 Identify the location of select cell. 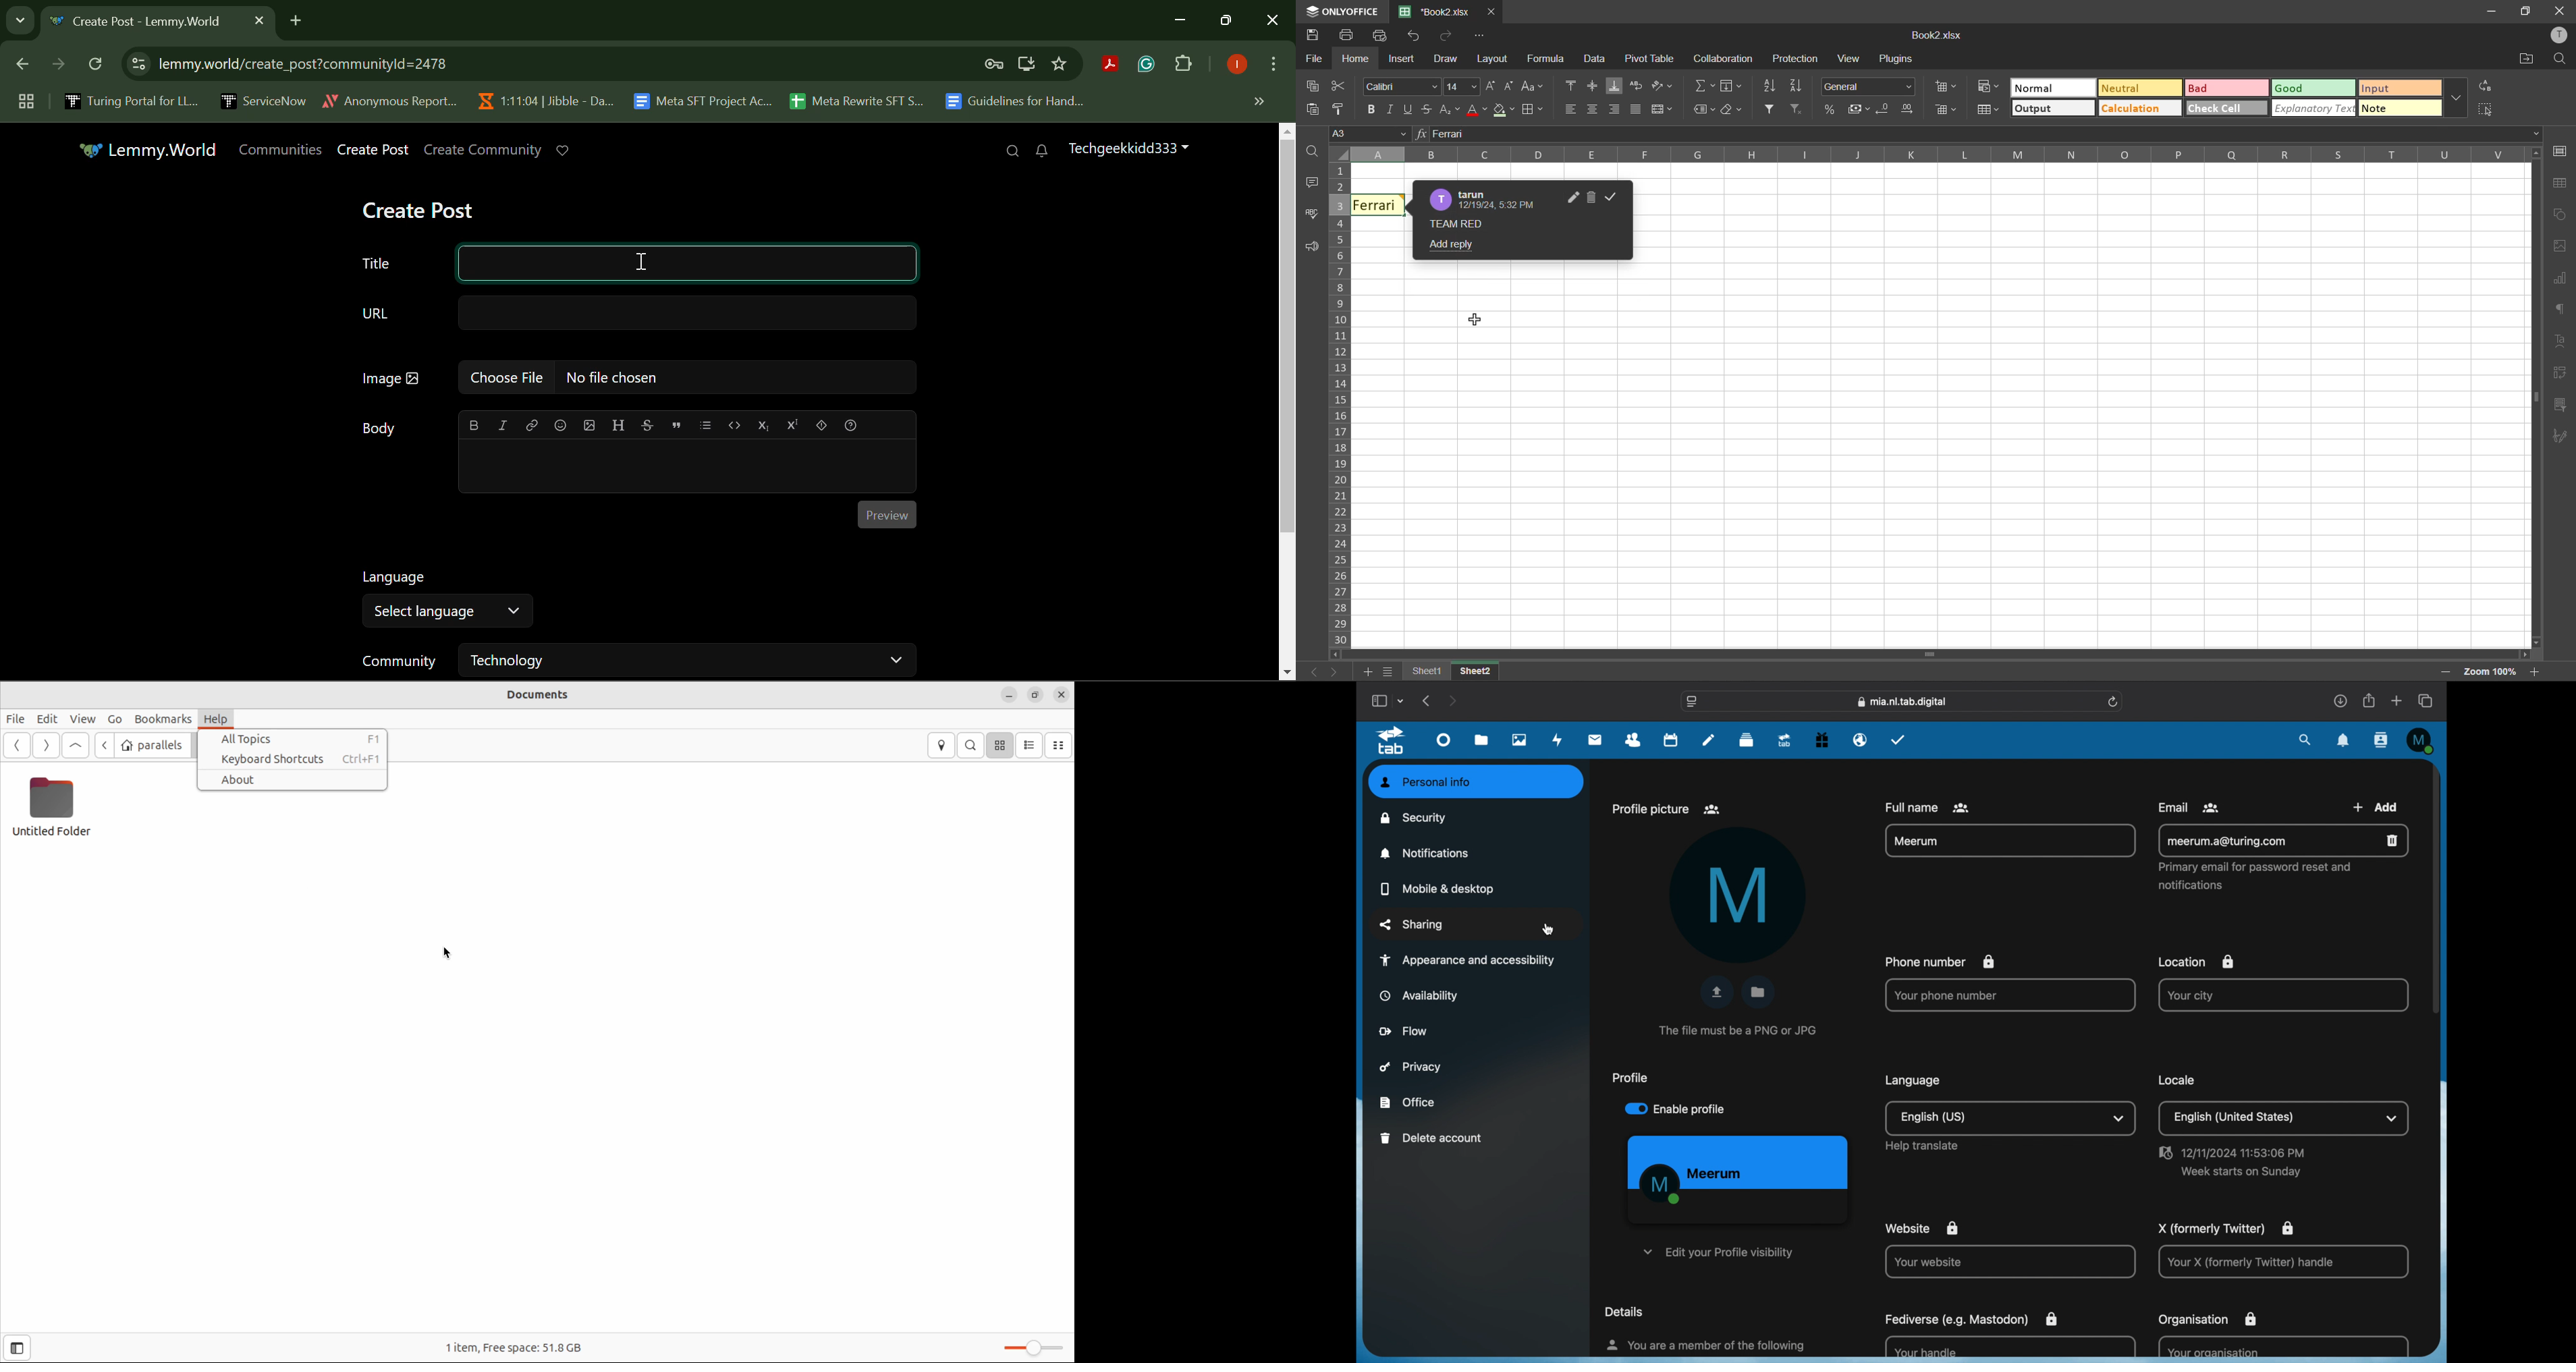
(2490, 111).